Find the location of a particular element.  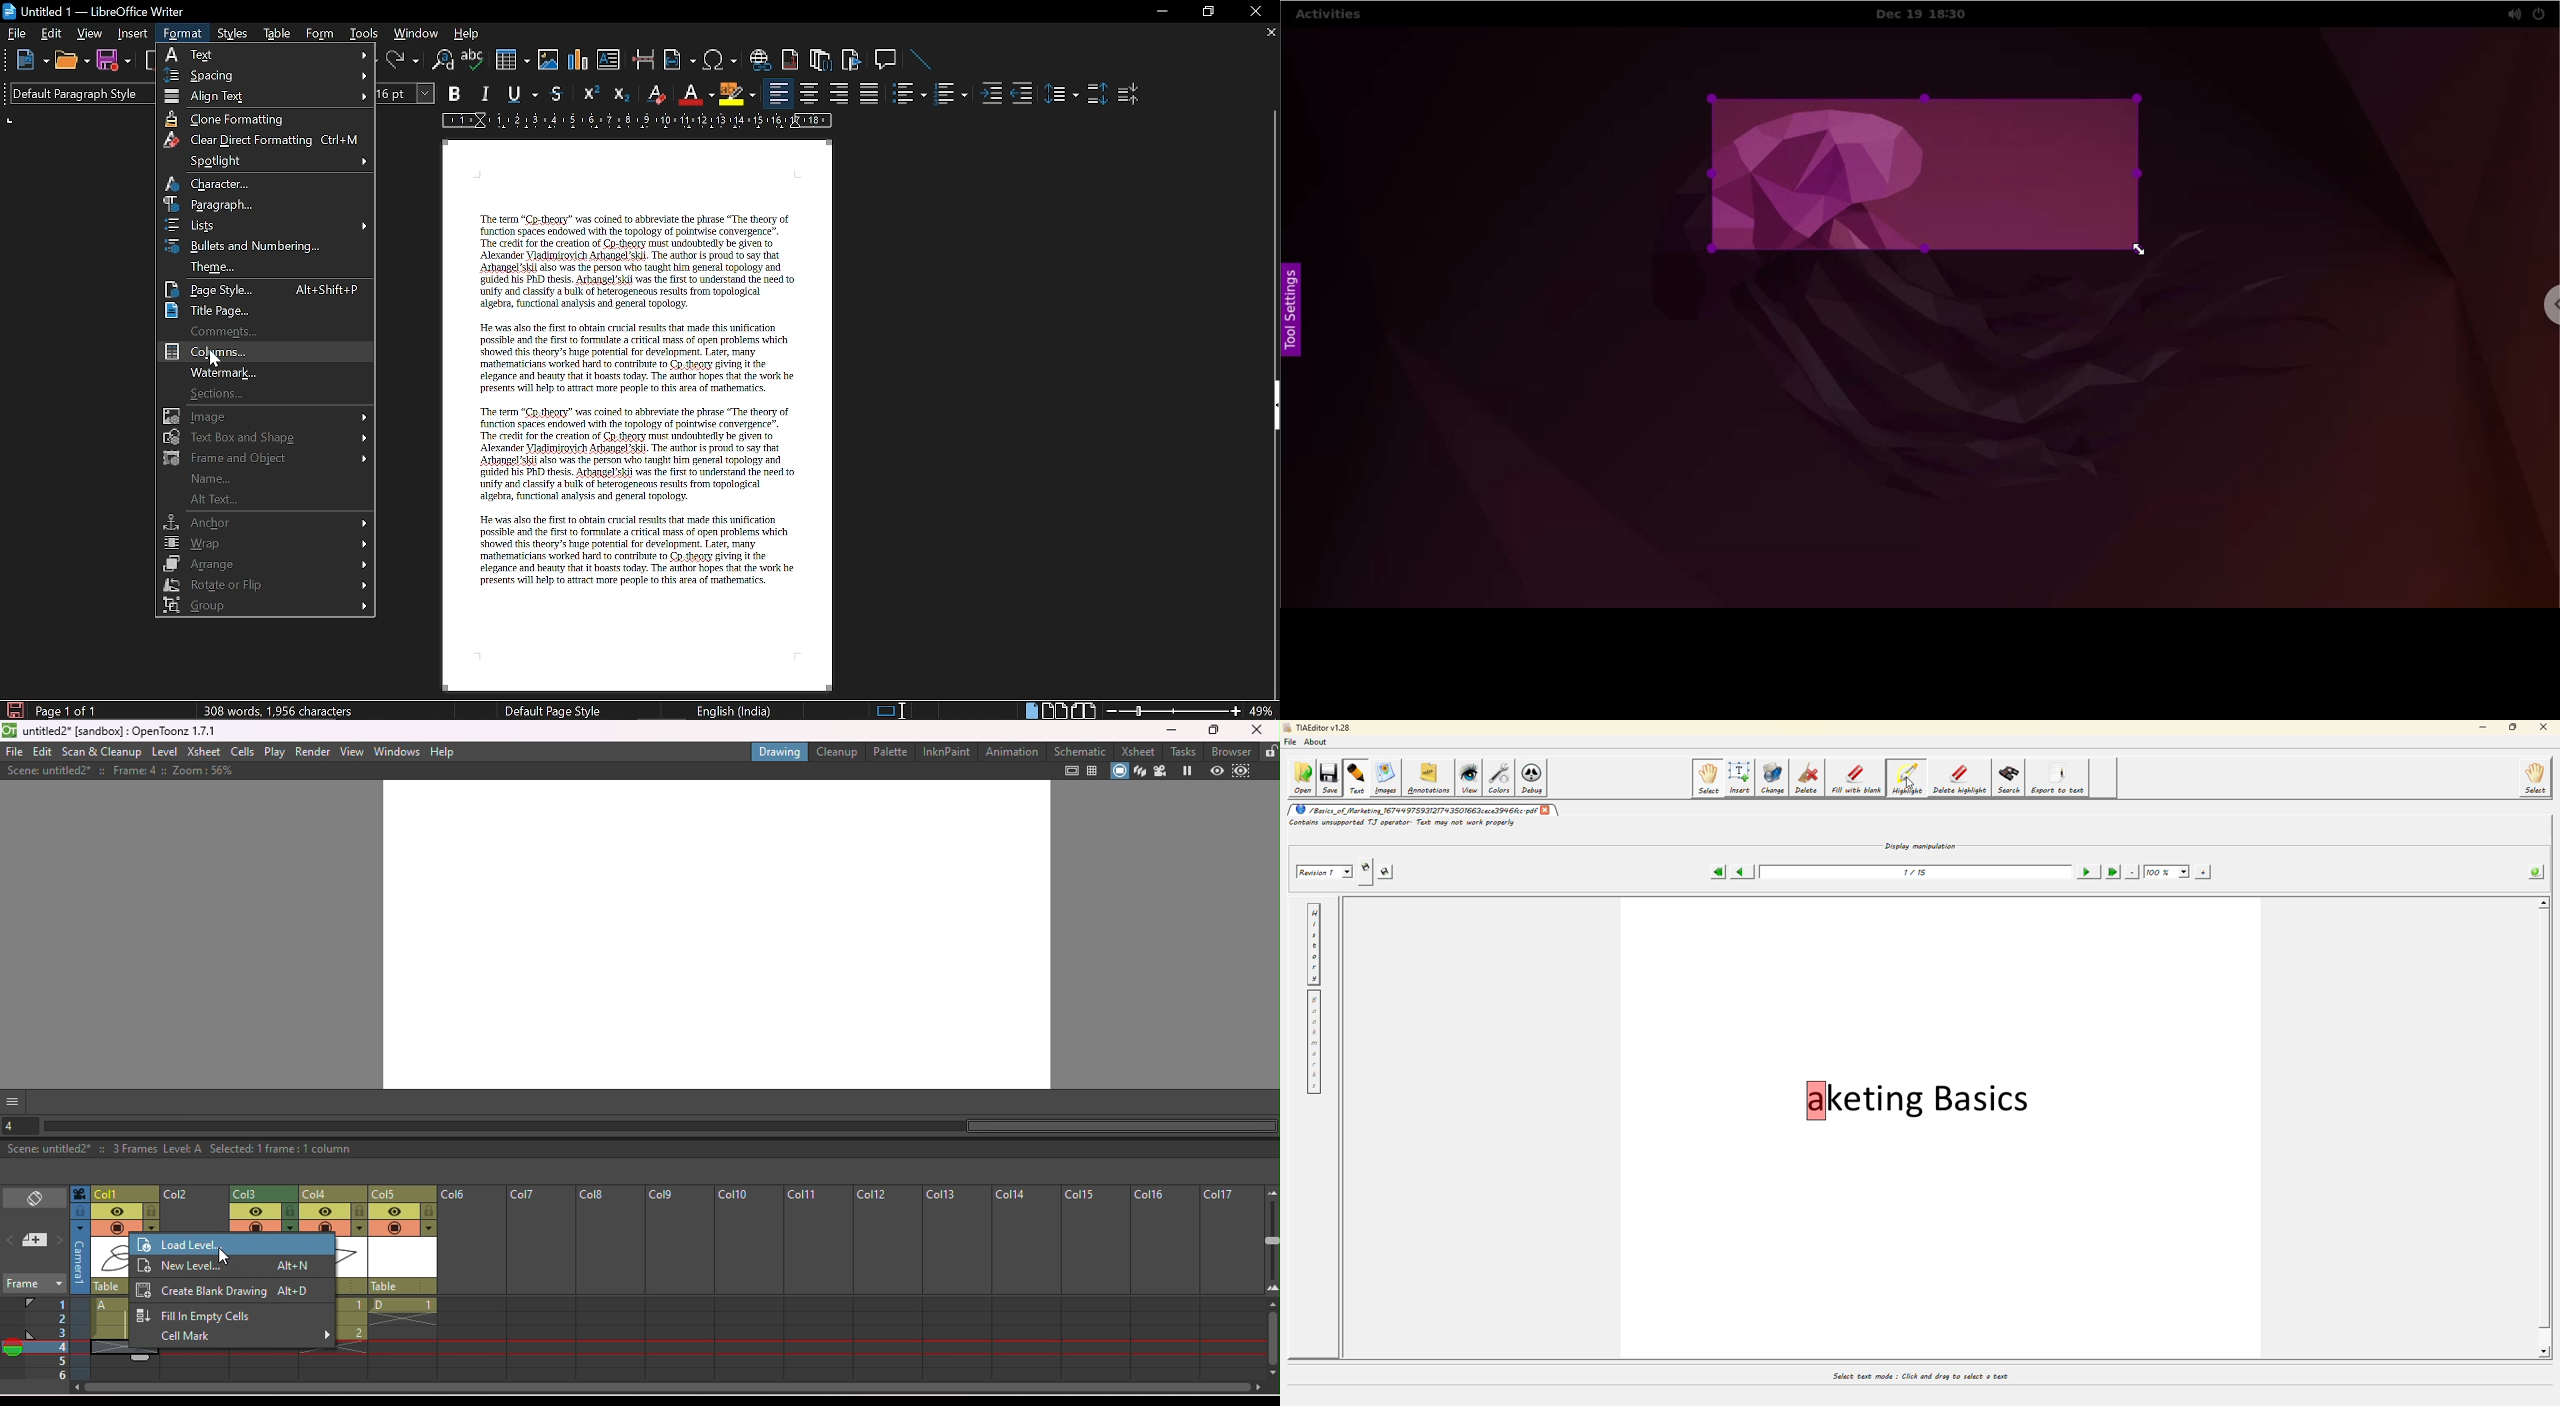

Clone formatting is located at coordinates (266, 119).